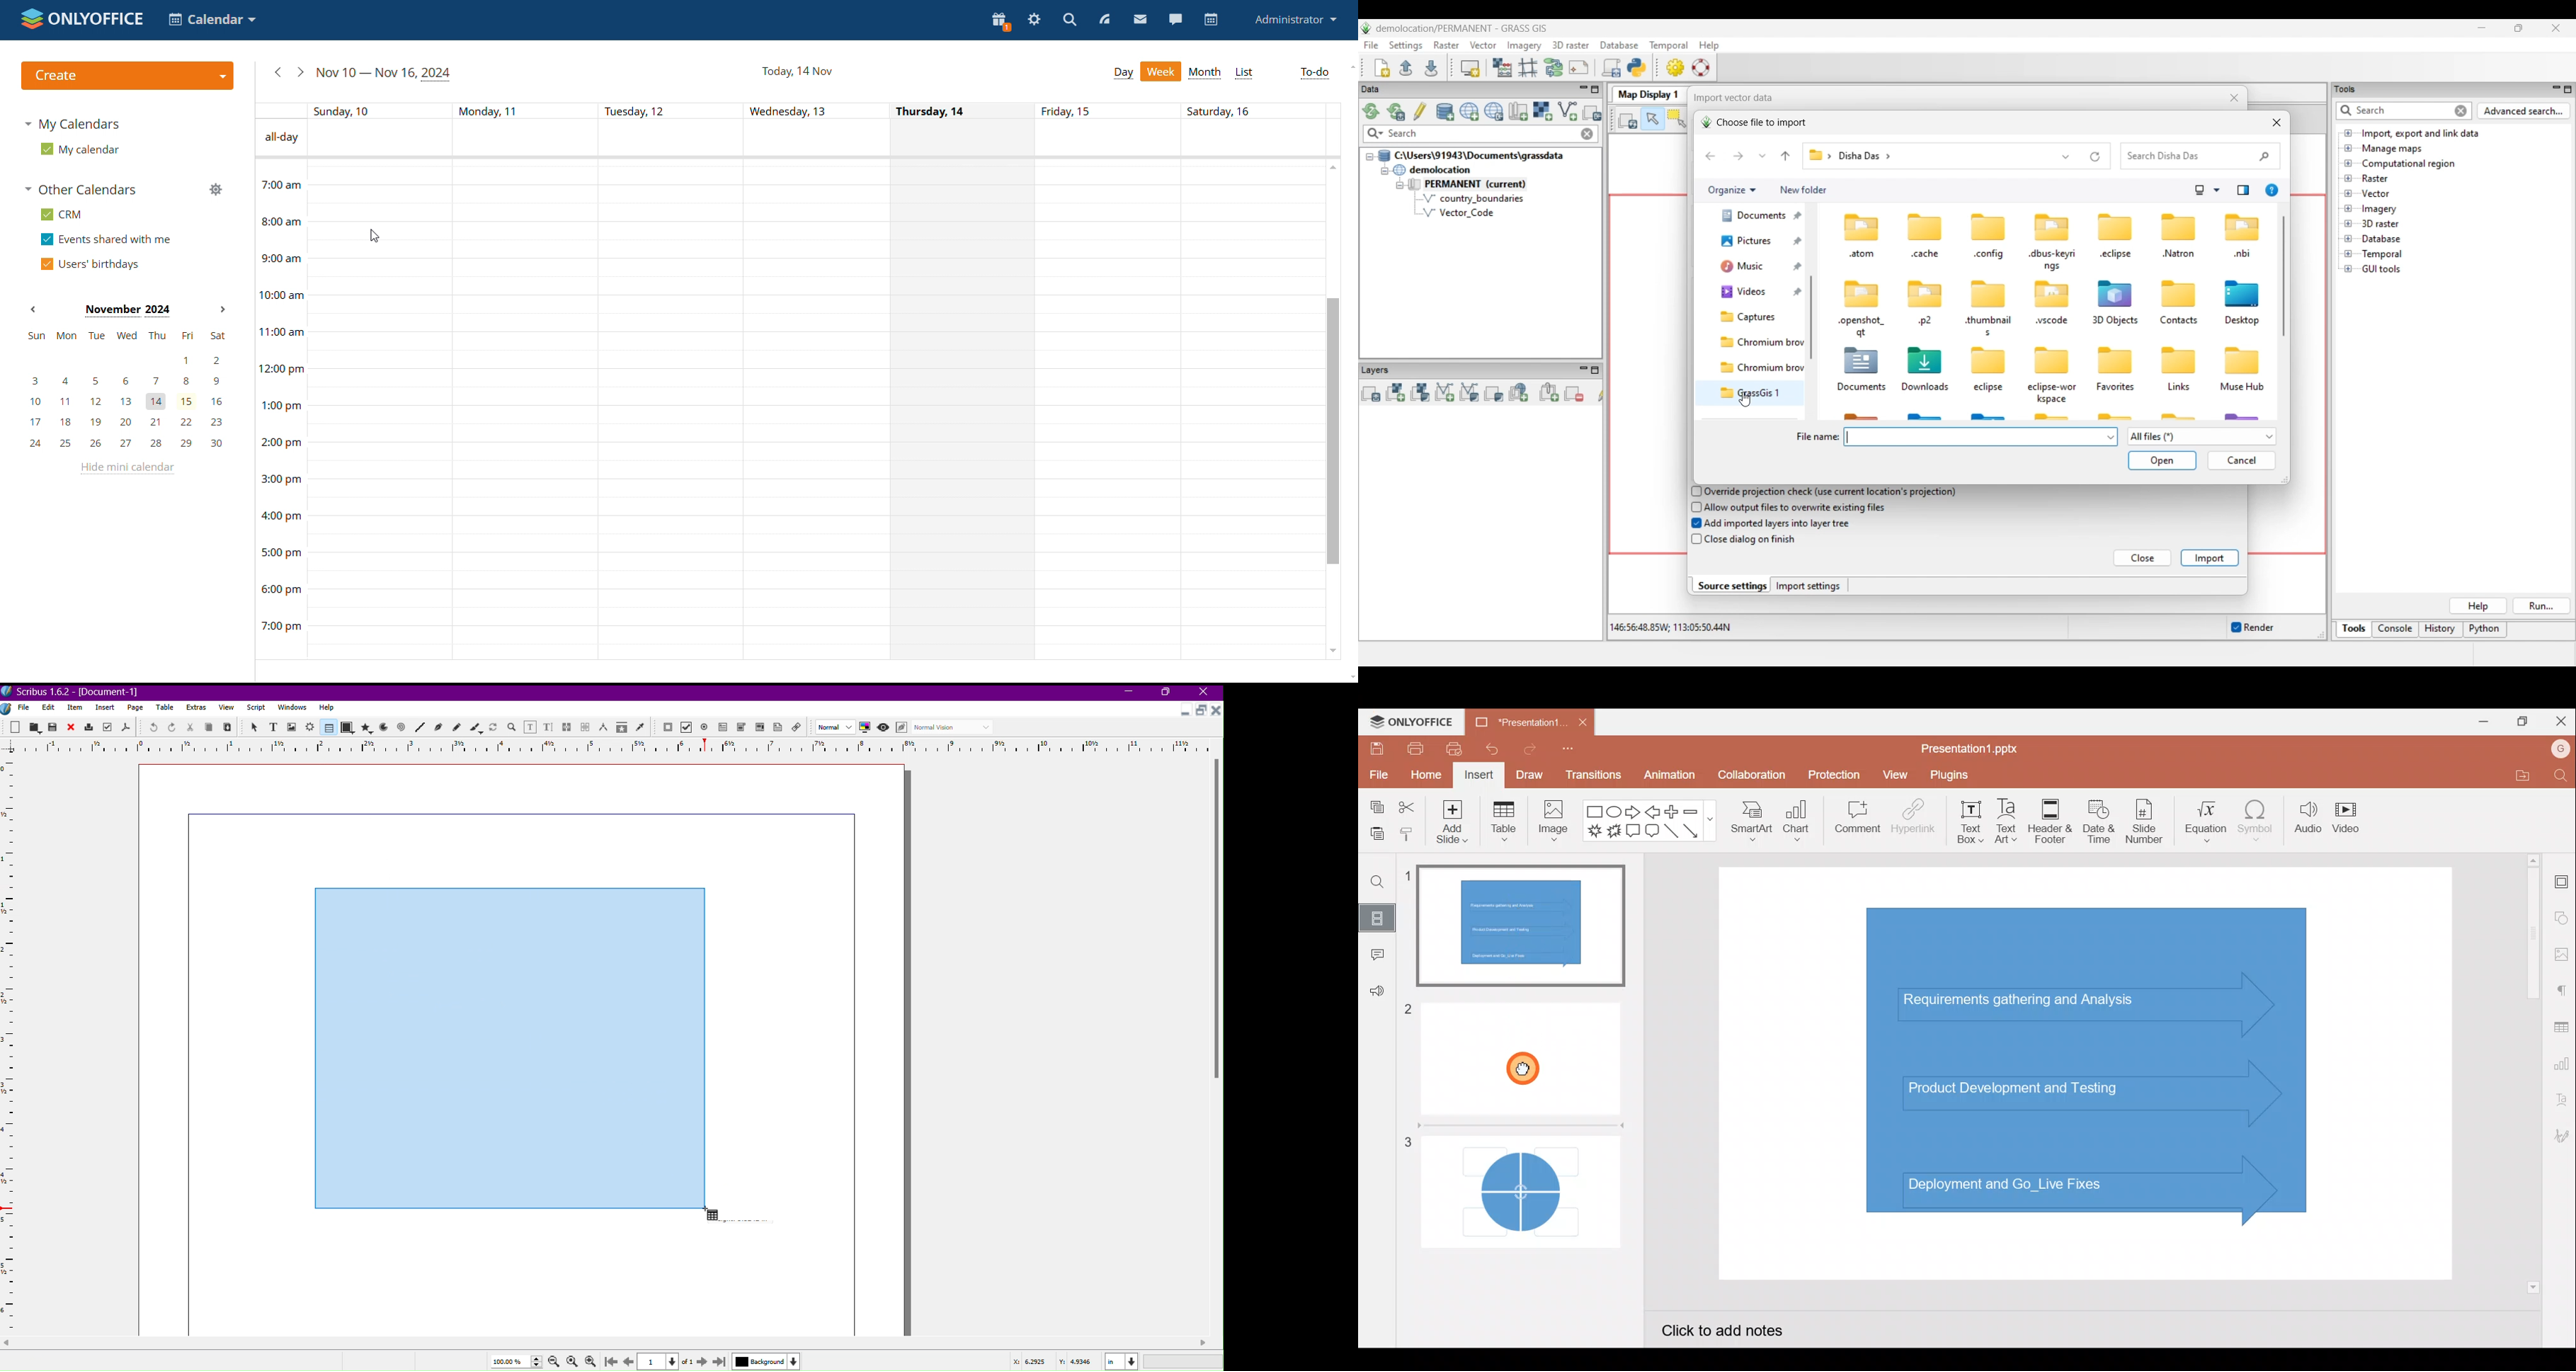 This screenshot has width=2576, height=1372. What do you see at coordinates (1592, 812) in the screenshot?
I see `Rectangle` at bounding box center [1592, 812].